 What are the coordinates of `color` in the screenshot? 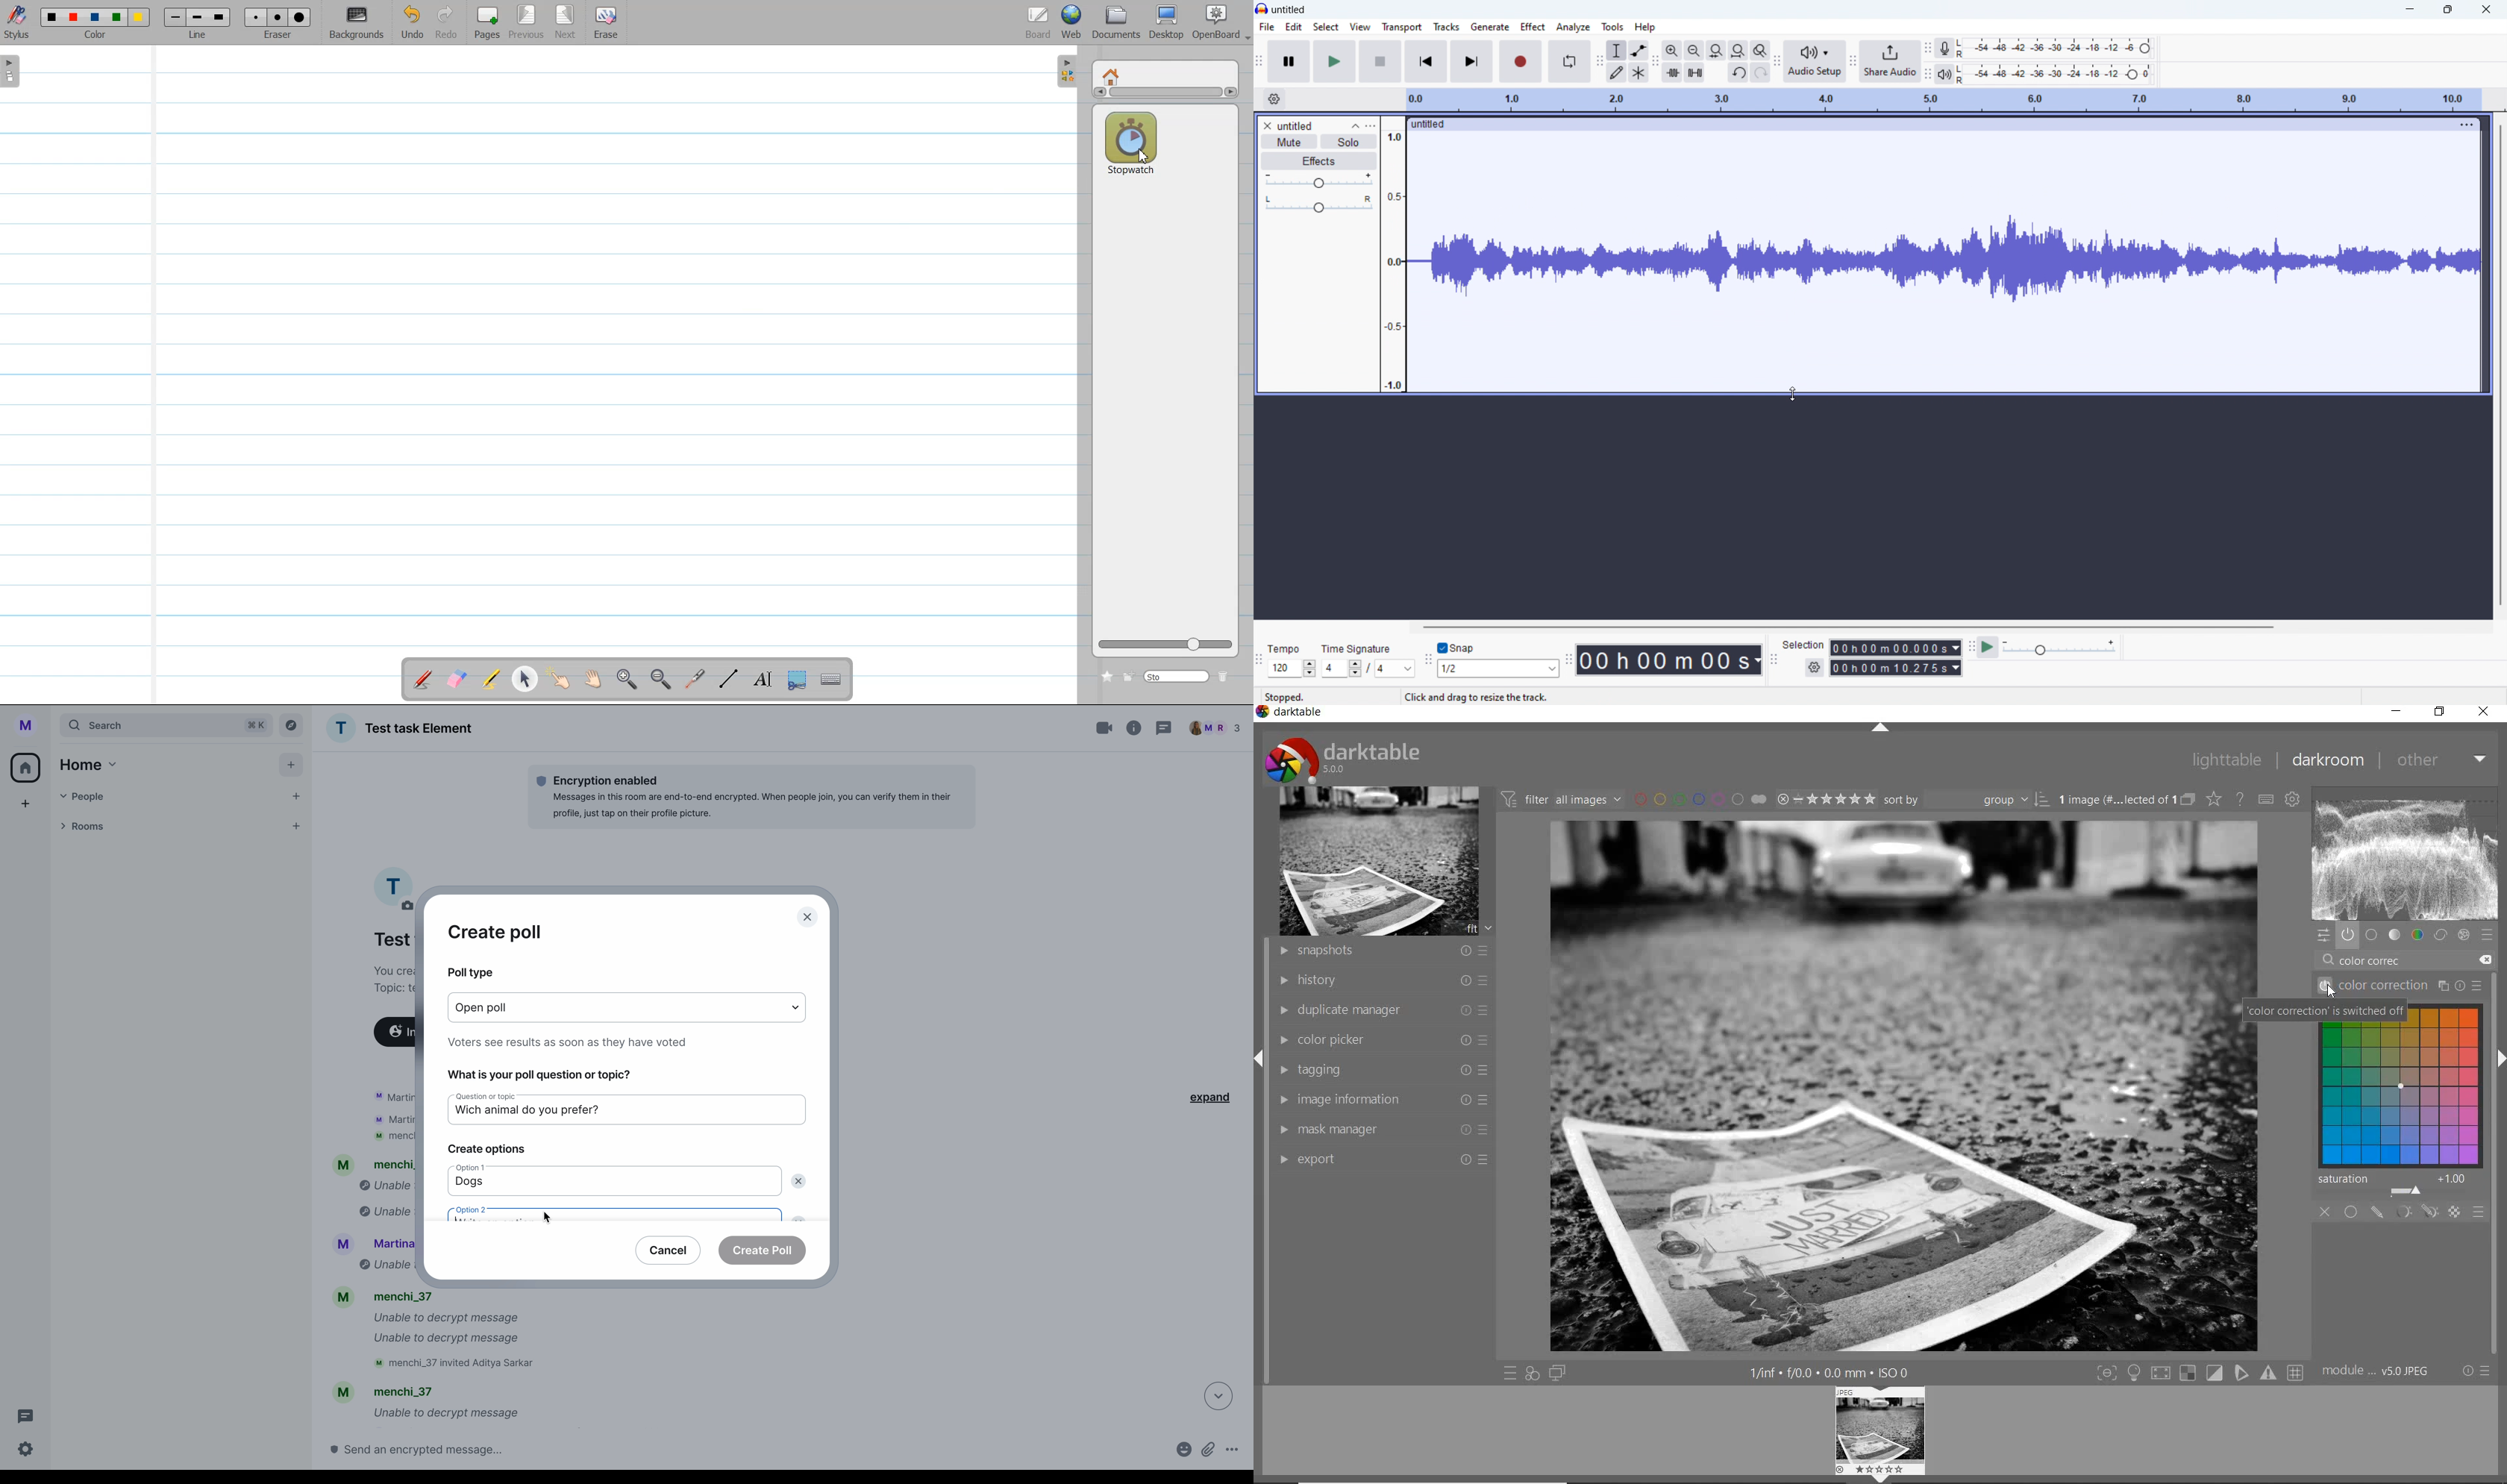 It's located at (2417, 936).